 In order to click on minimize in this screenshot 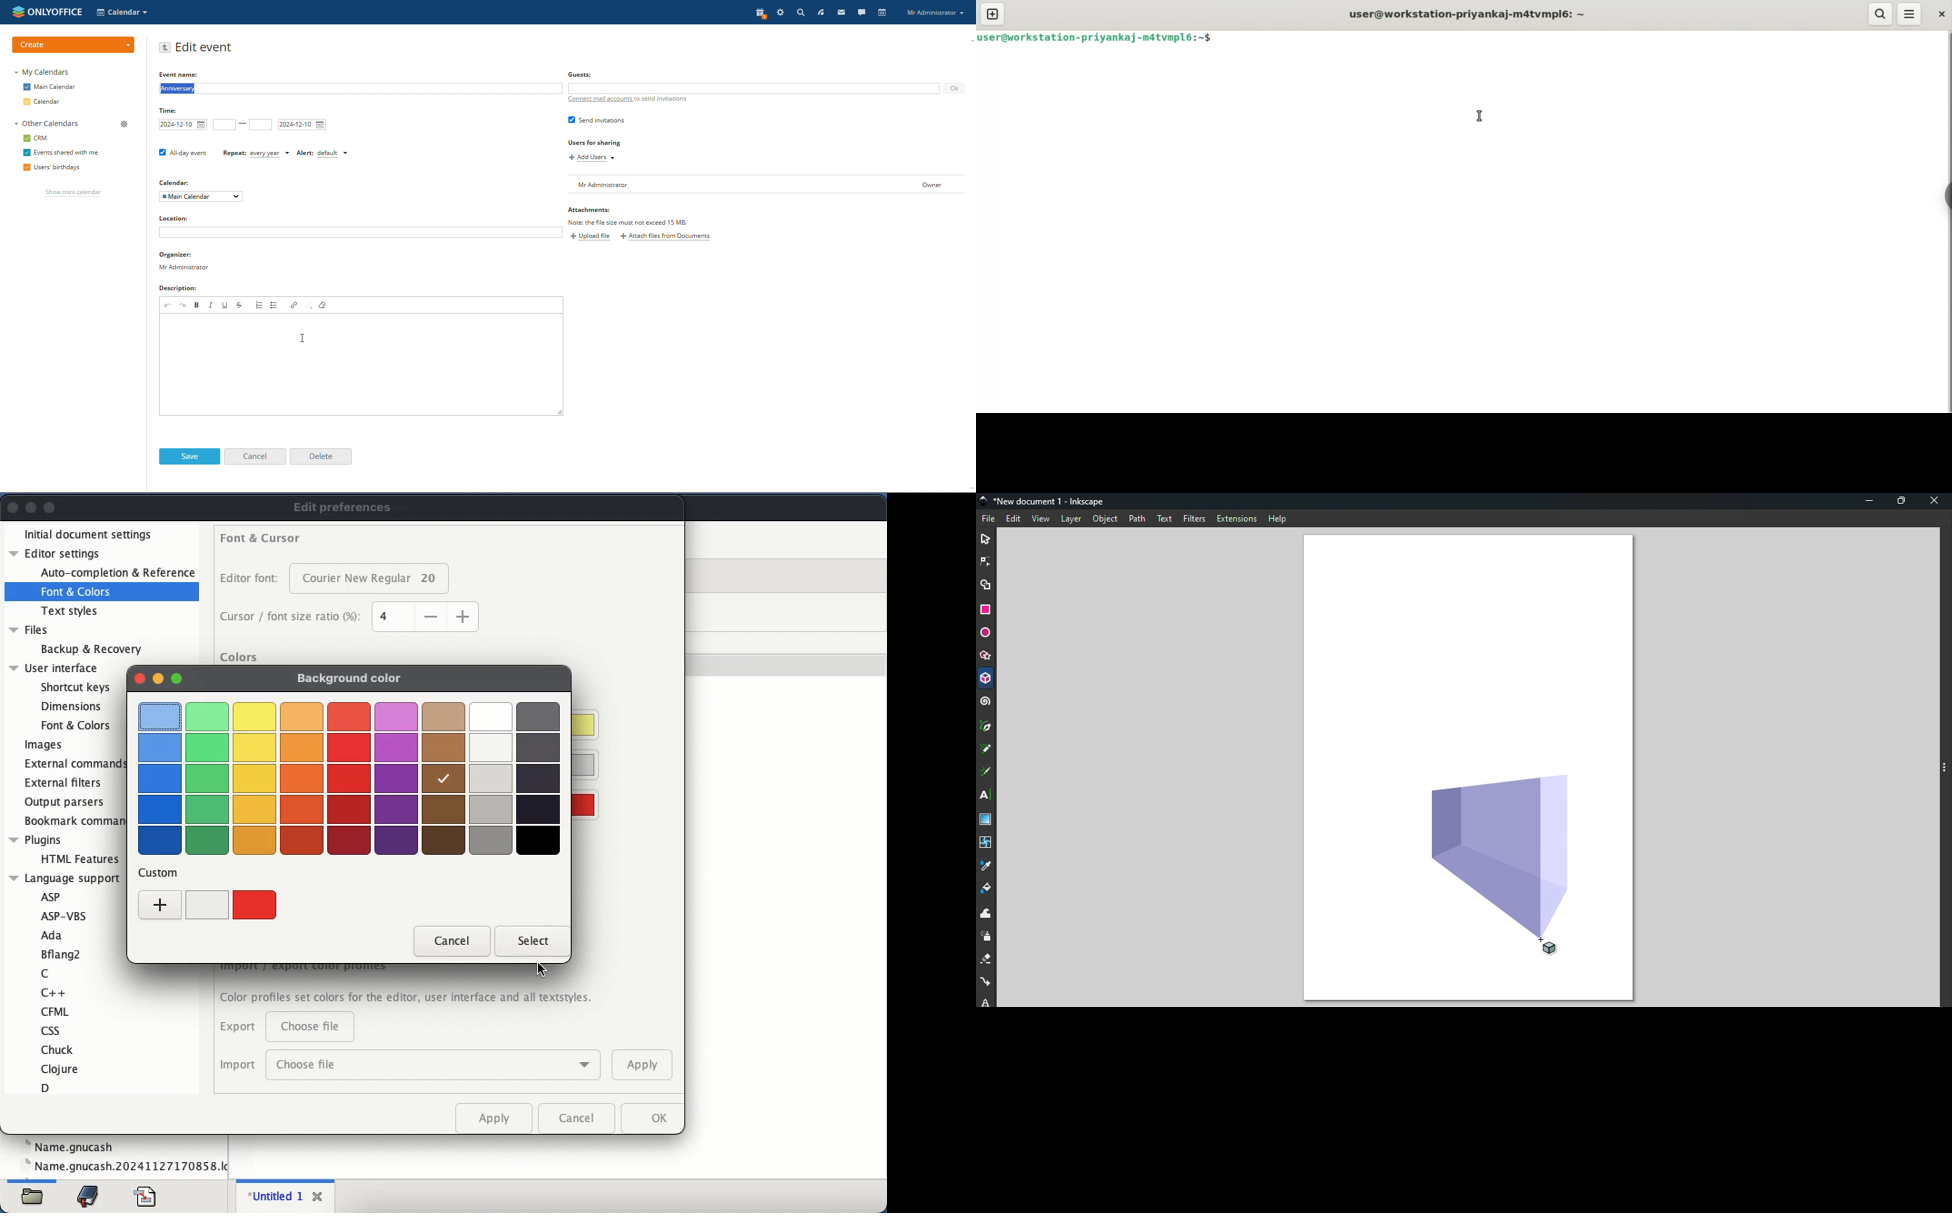, I will do `click(31, 507)`.